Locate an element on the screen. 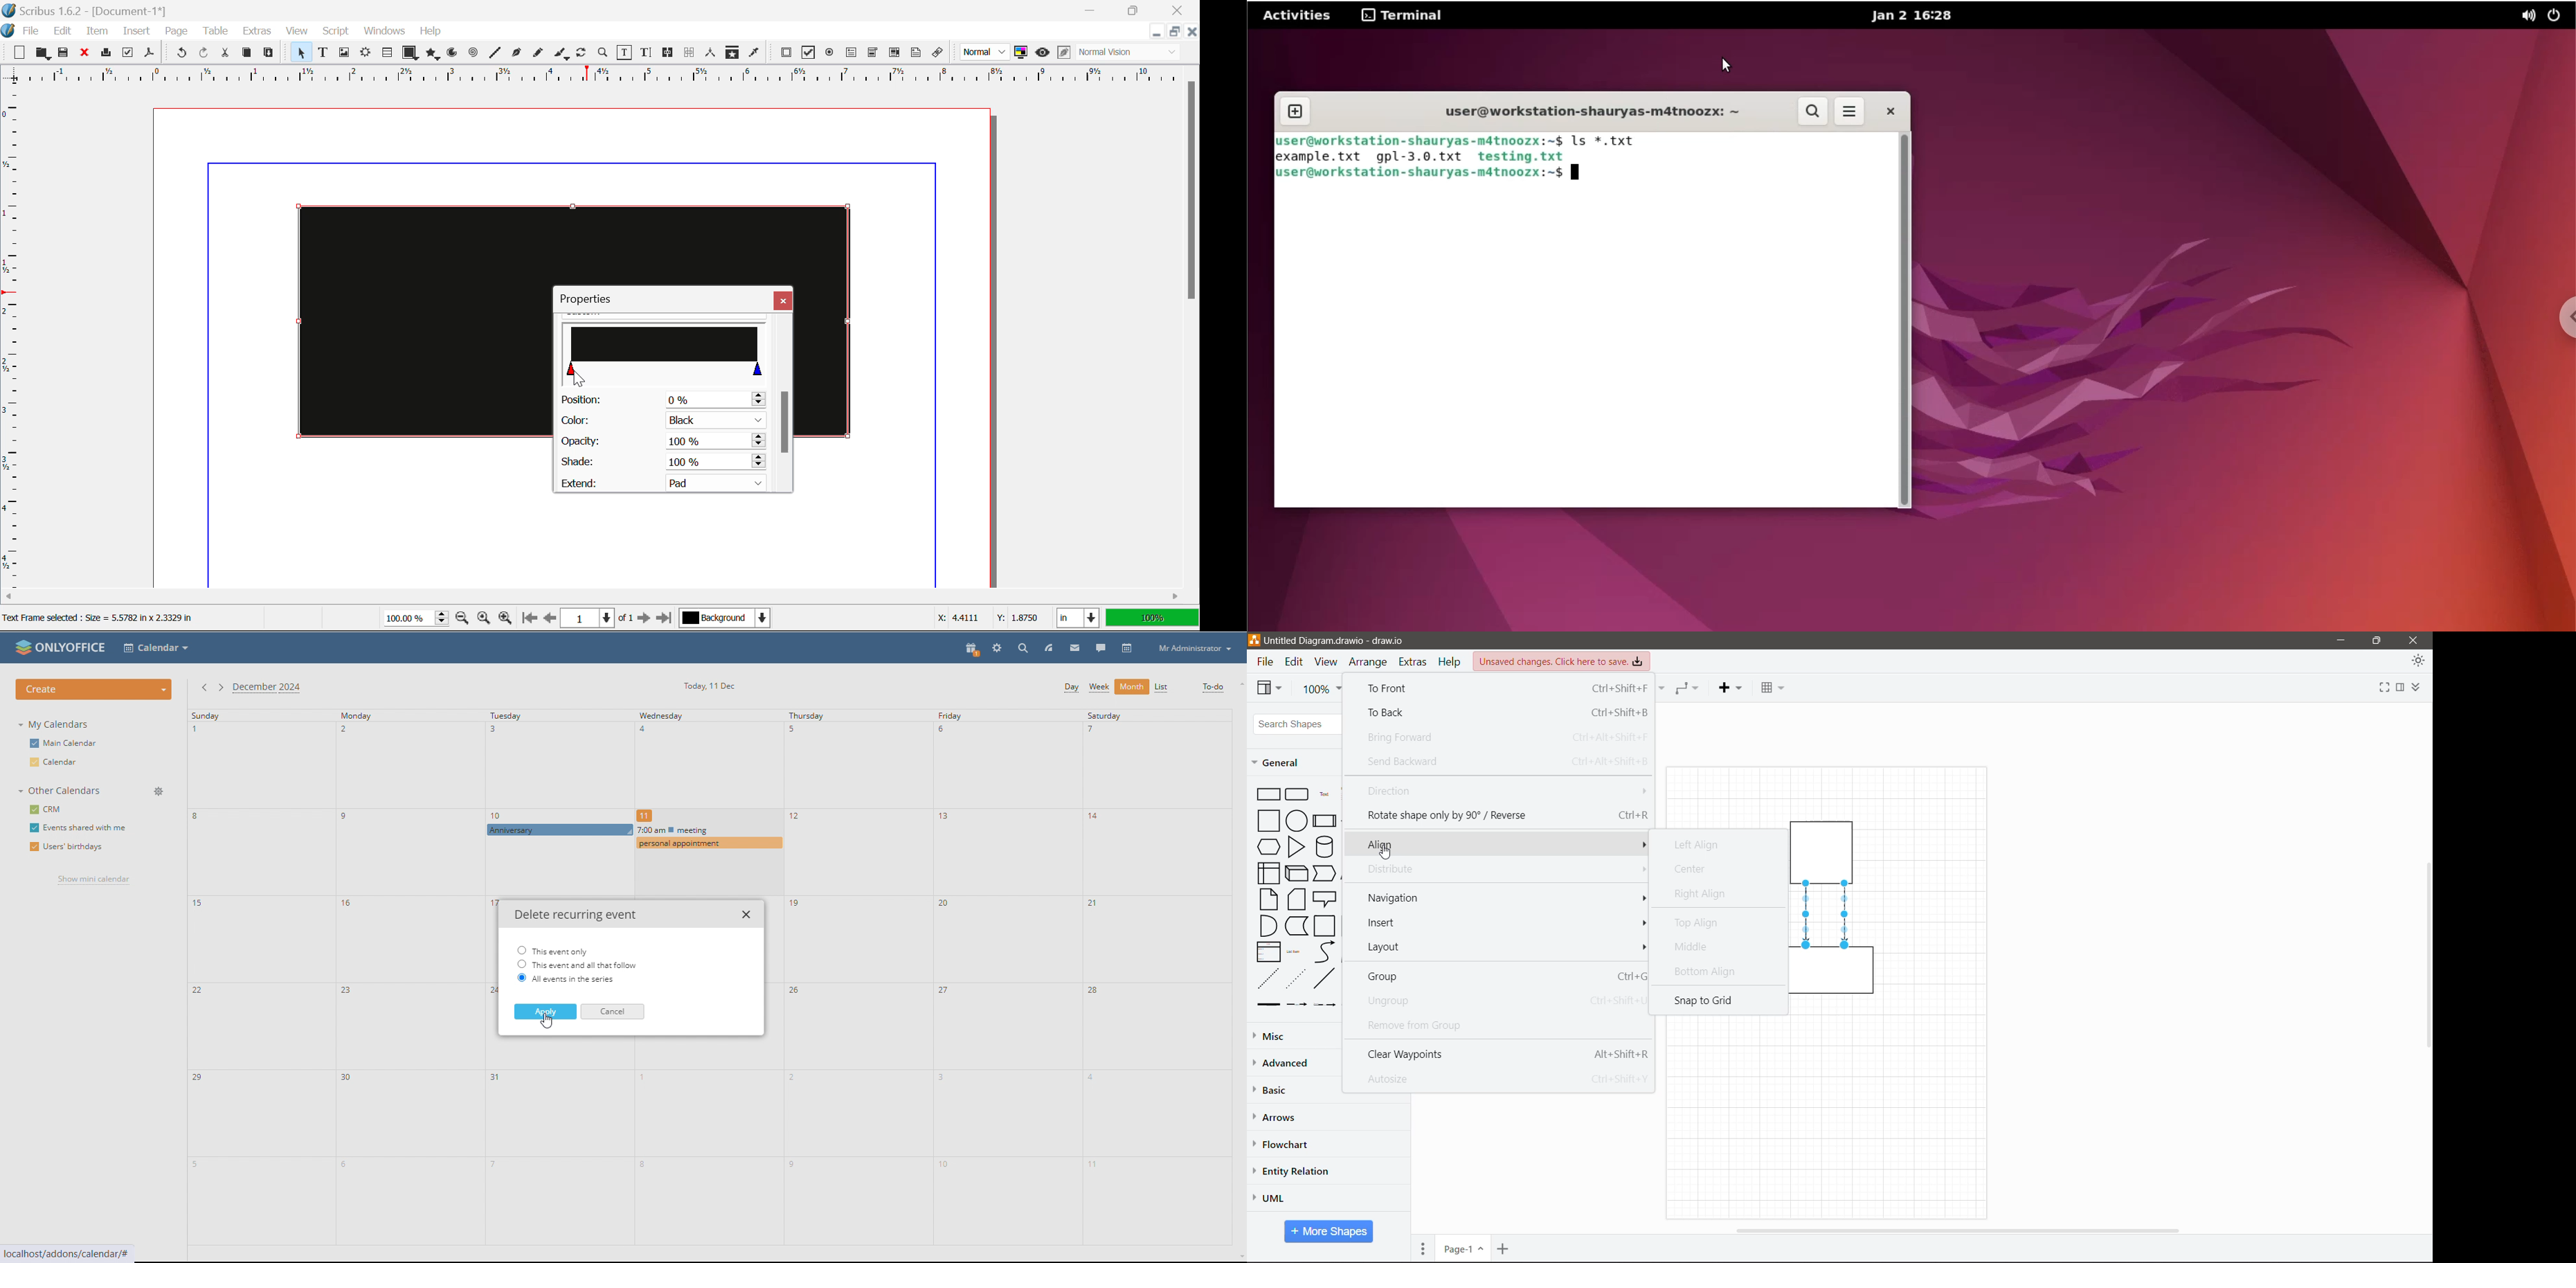 Image resolution: width=2576 pixels, height=1288 pixels. Triangle is located at coordinates (1296, 847).